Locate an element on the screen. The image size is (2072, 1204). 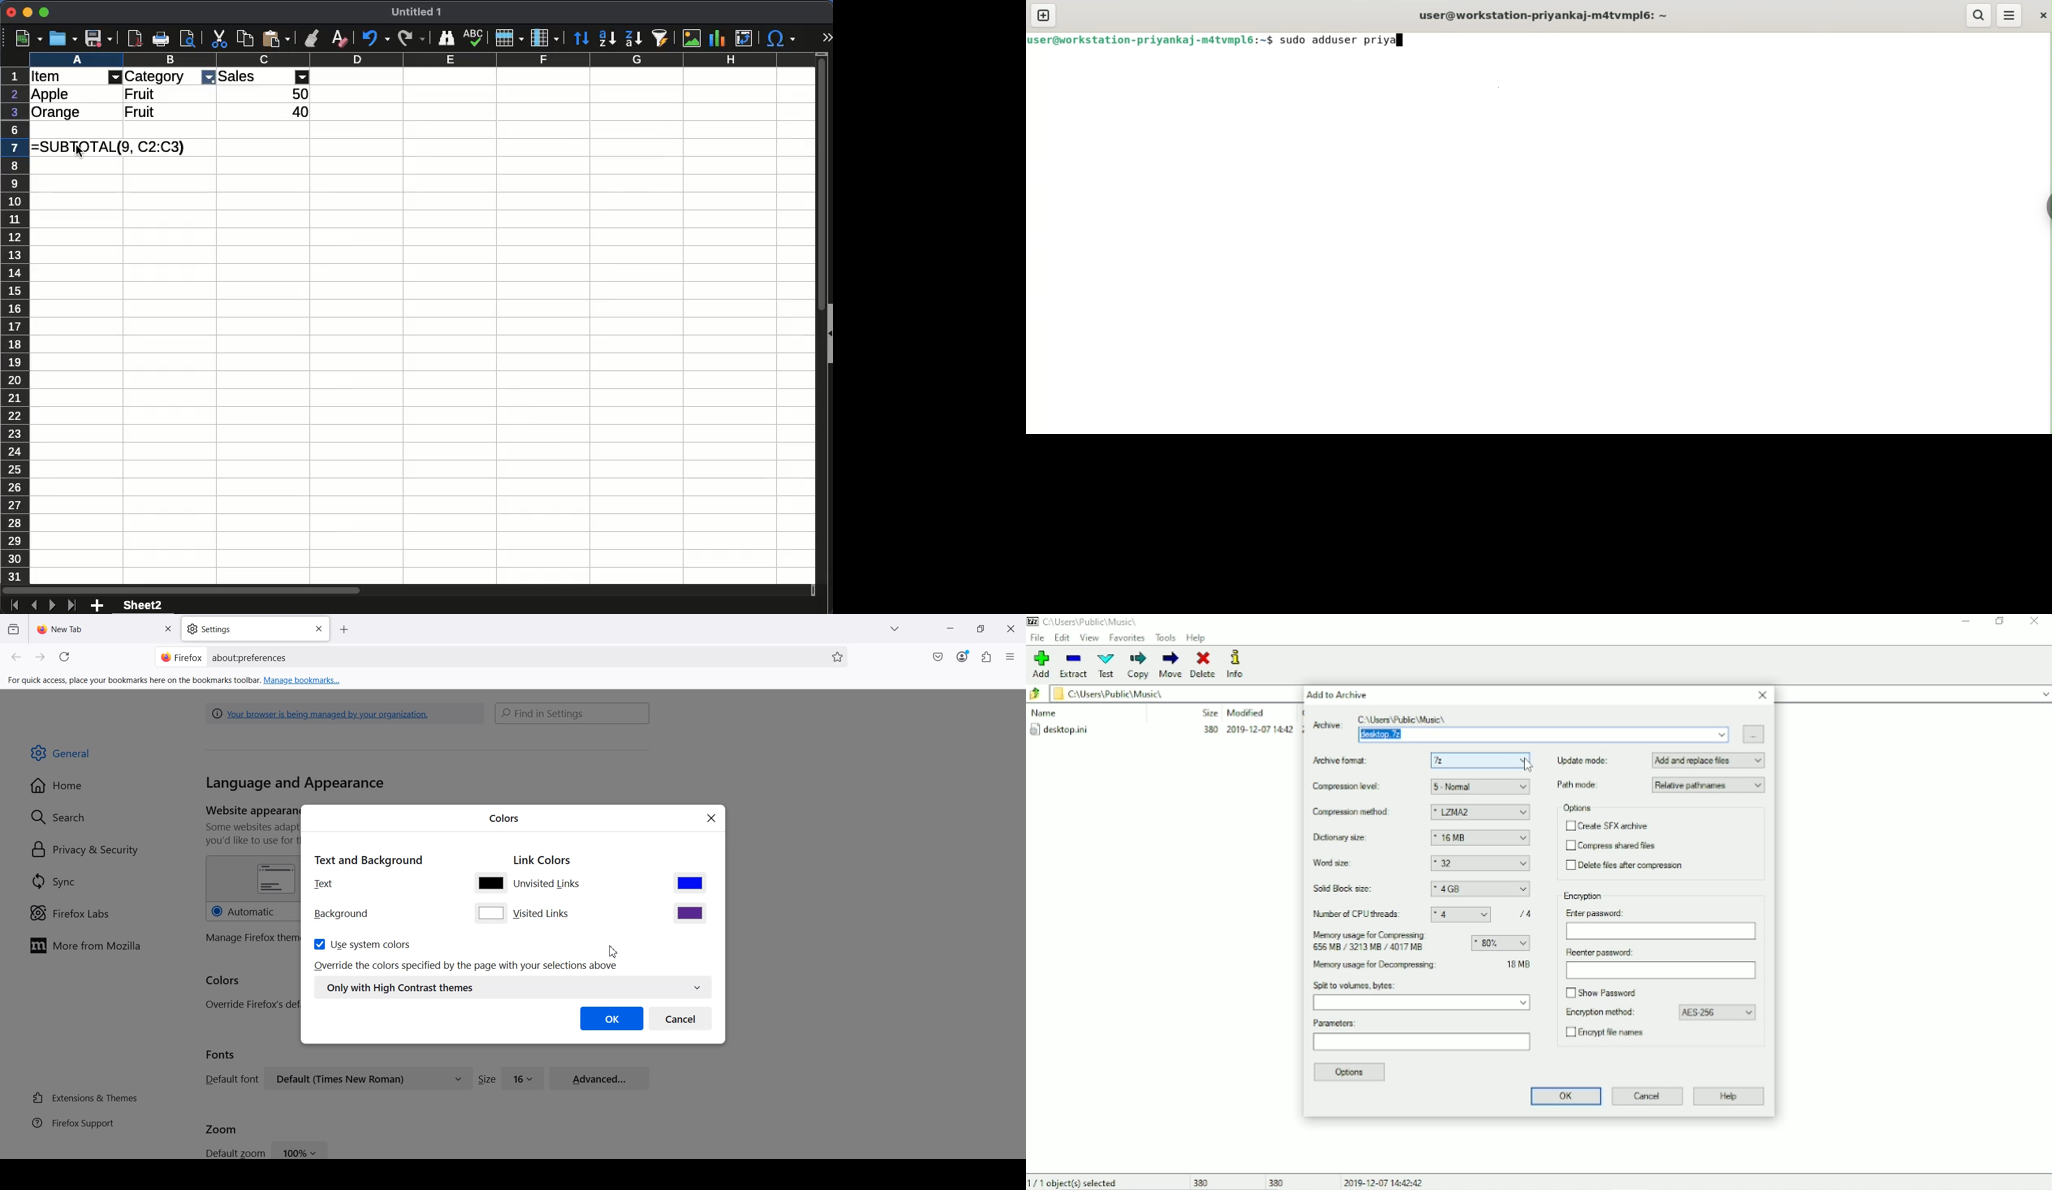
previous sheet is located at coordinates (34, 605).